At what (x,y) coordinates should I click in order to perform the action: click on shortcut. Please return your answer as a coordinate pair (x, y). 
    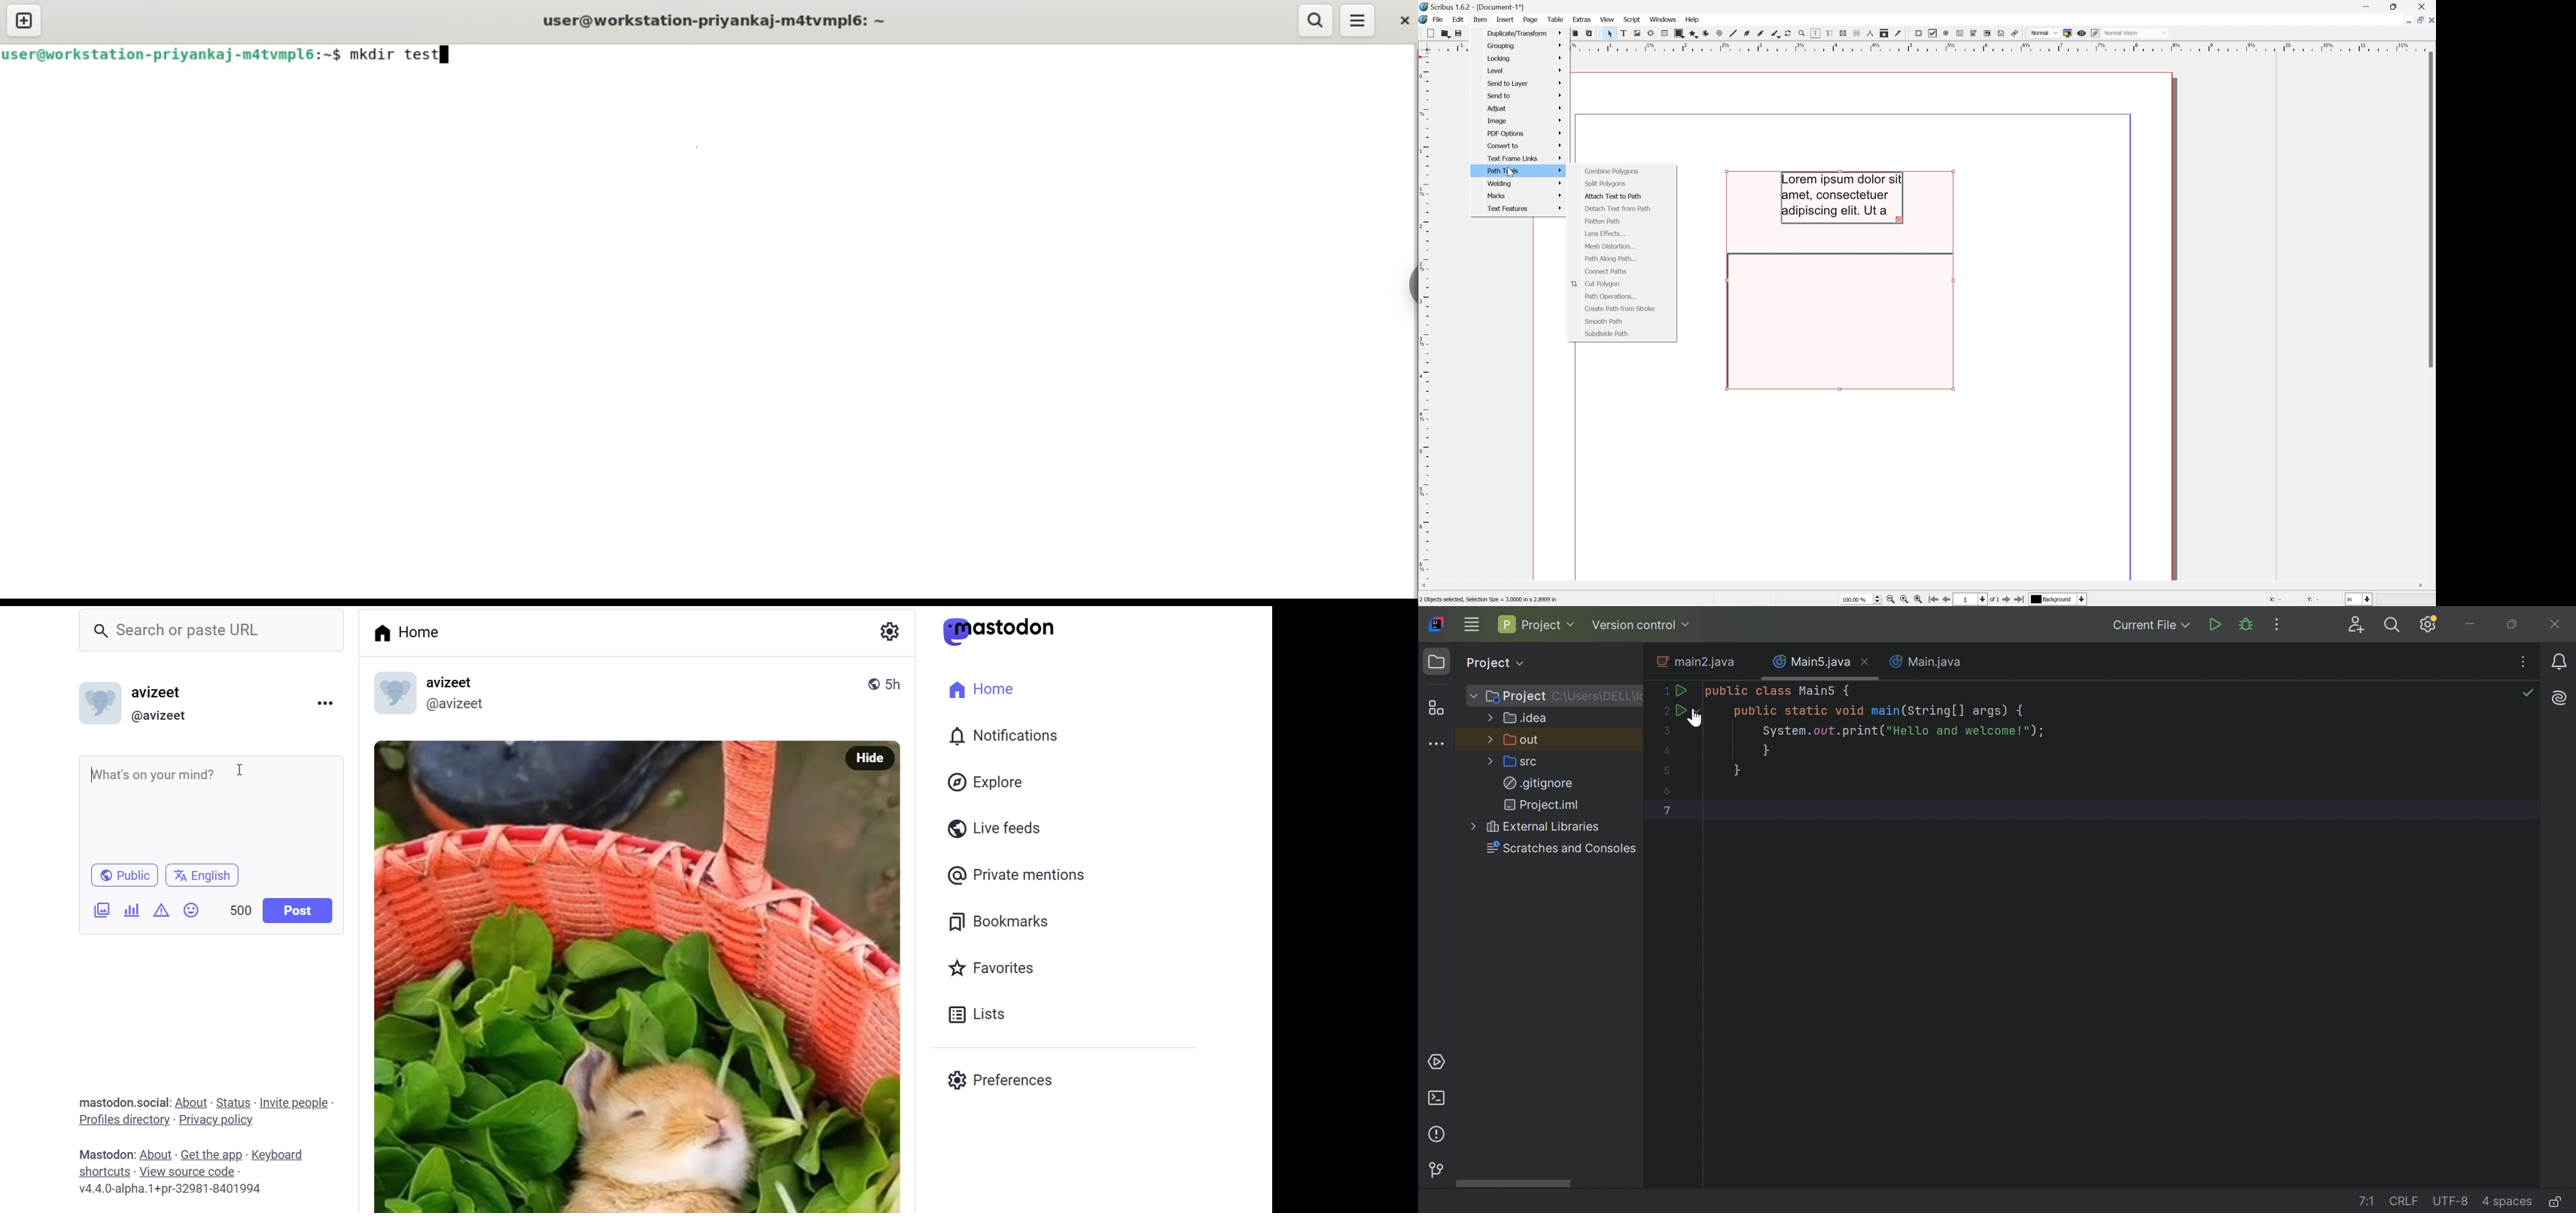
    Looking at the image, I should click on (101, 1171).